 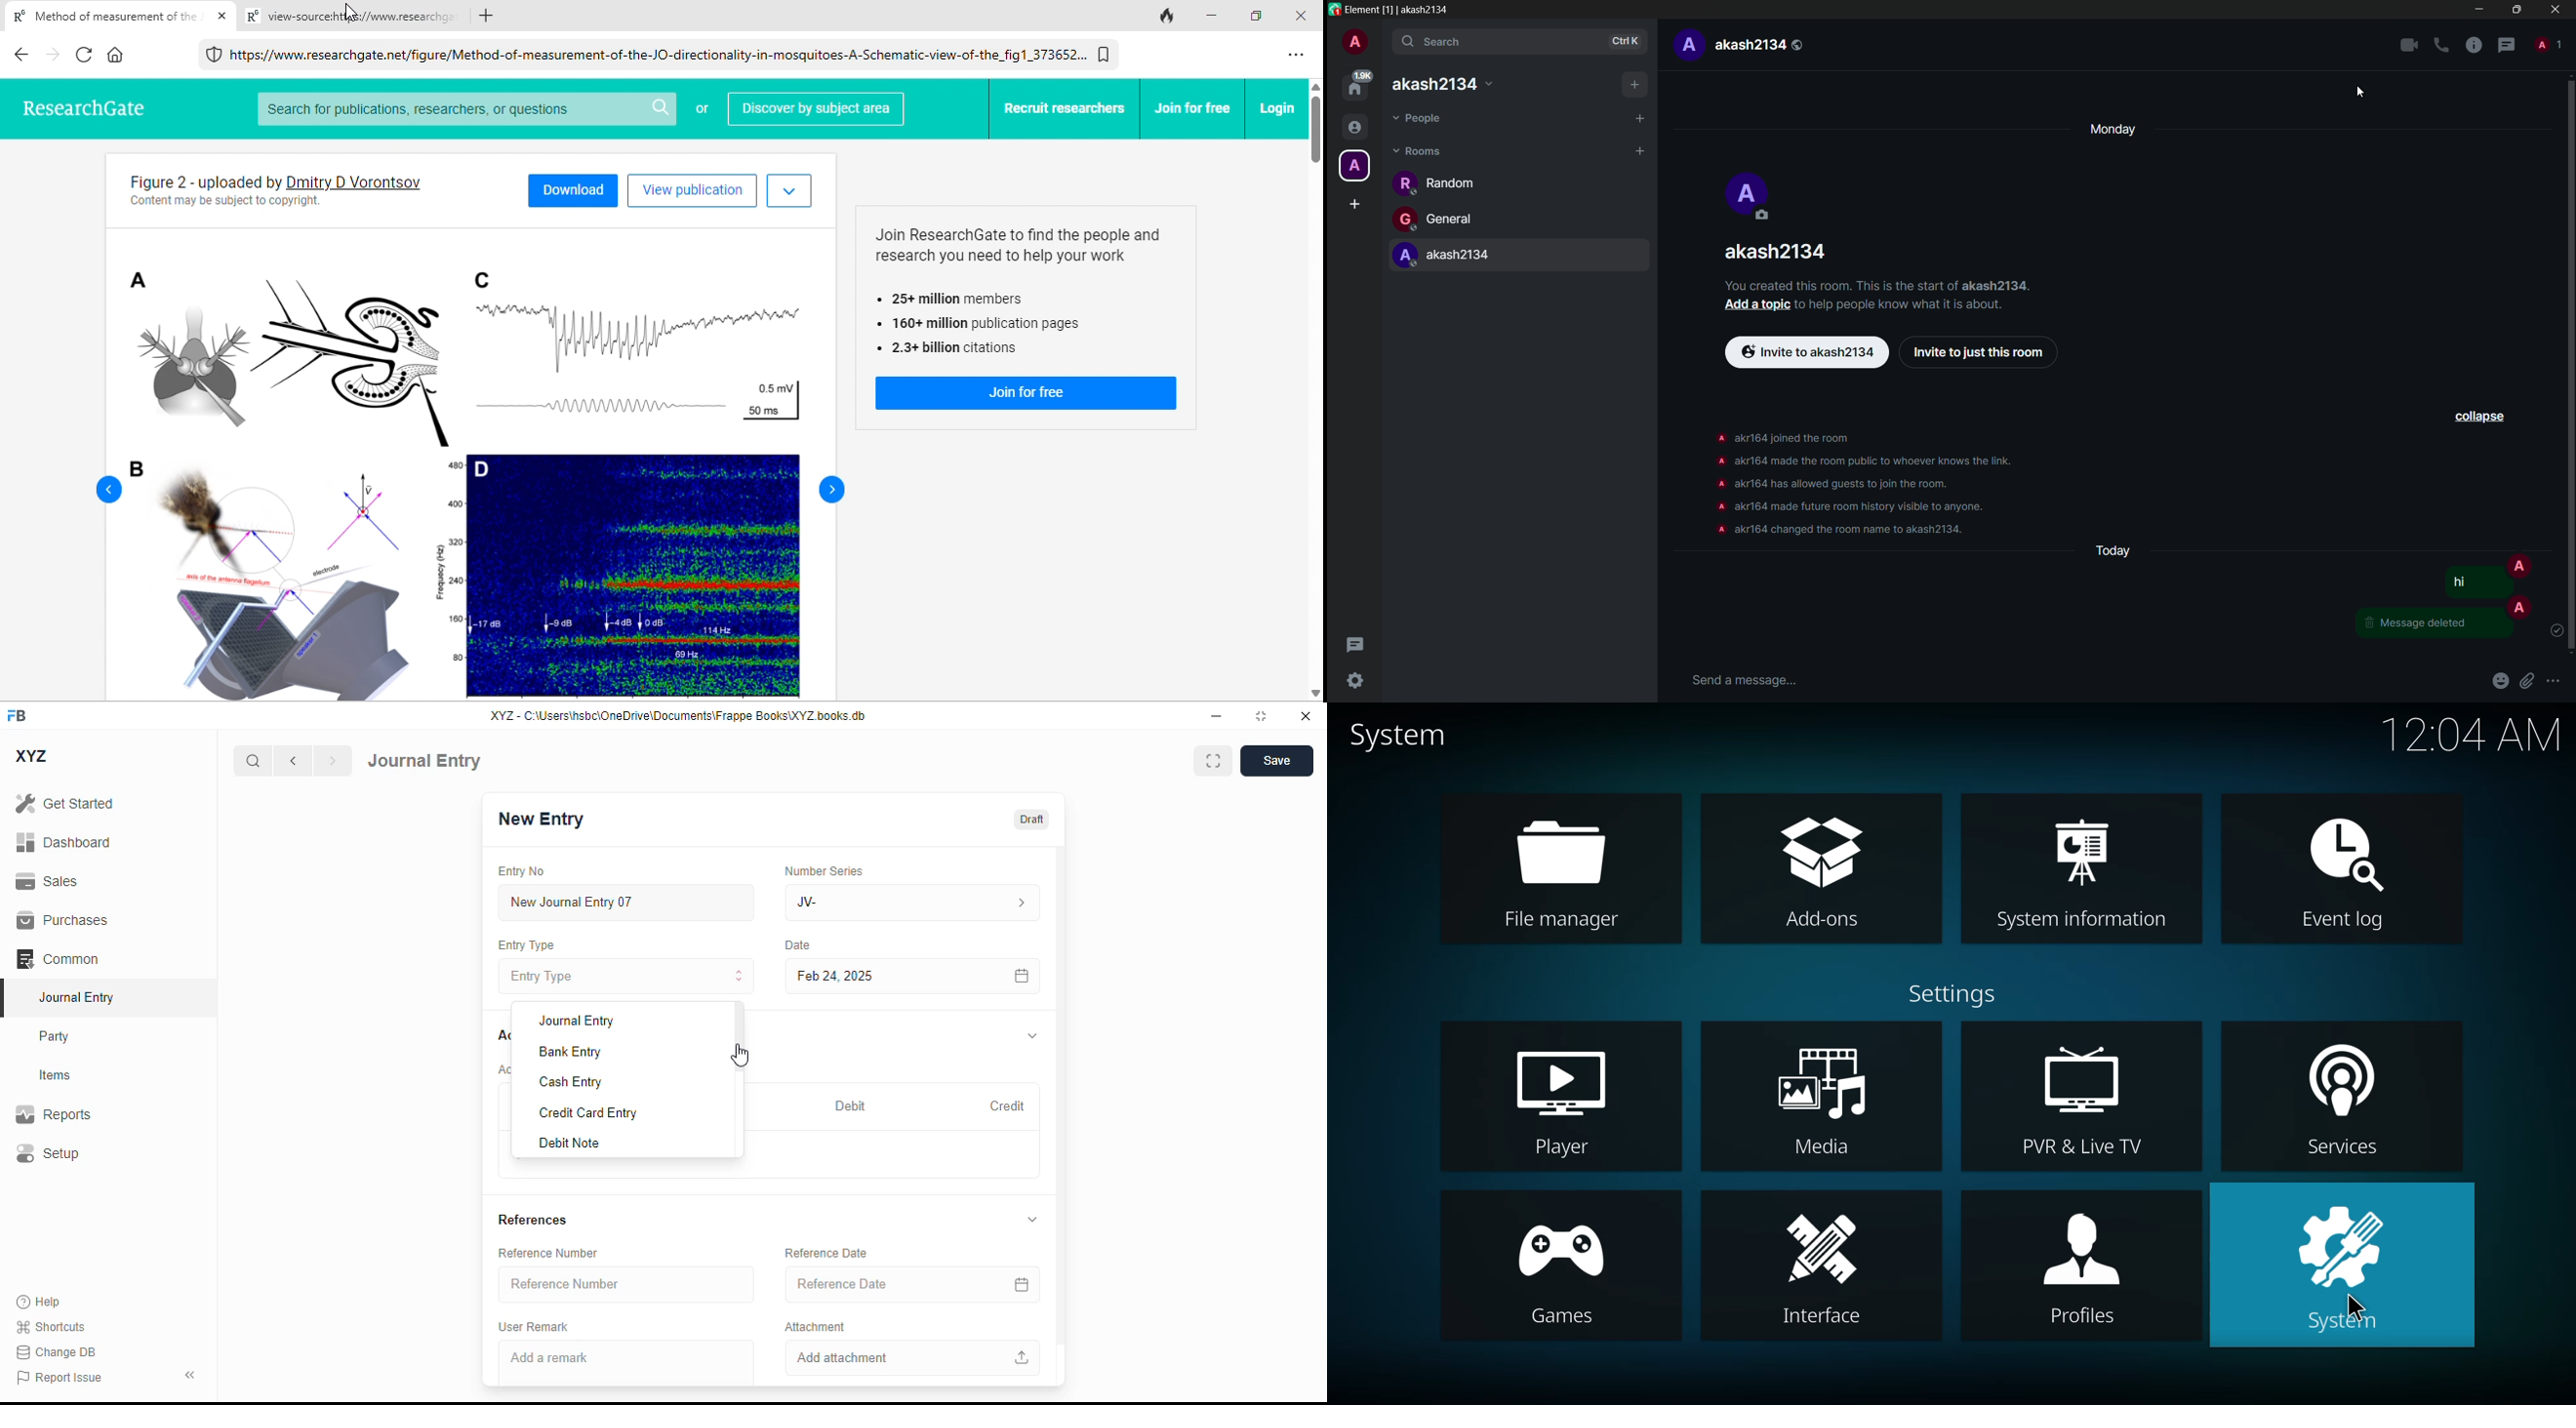 What do you see at coordinates (1354, 44) in the screenshot?
I see `profile` at bounding box center [1354, 44].